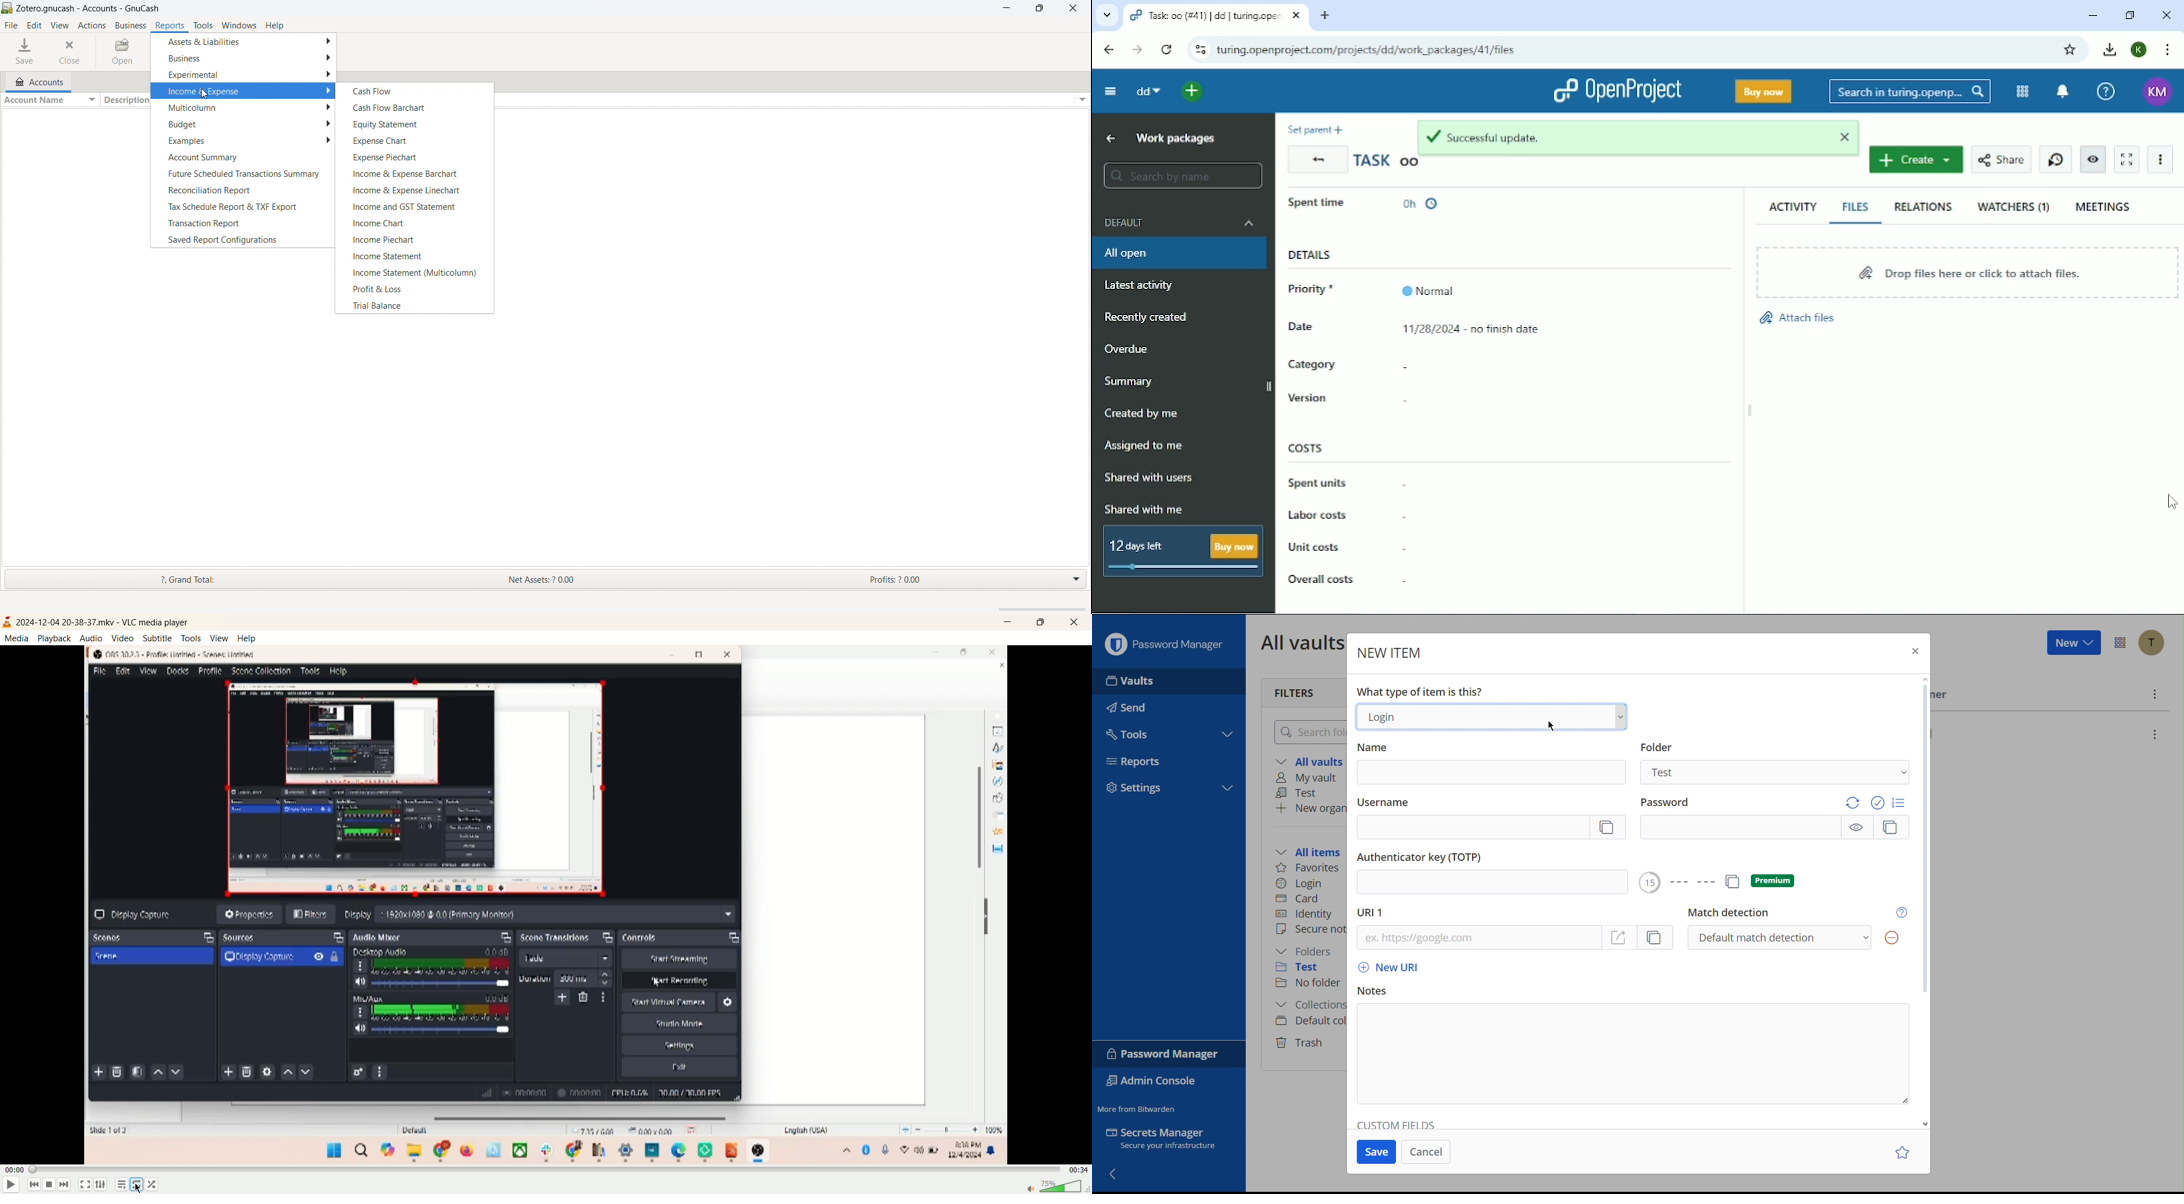  What do you see at coordinates (1310, 779) in the screenshot?
I see `My vault` at bounding box center [1310, 779].